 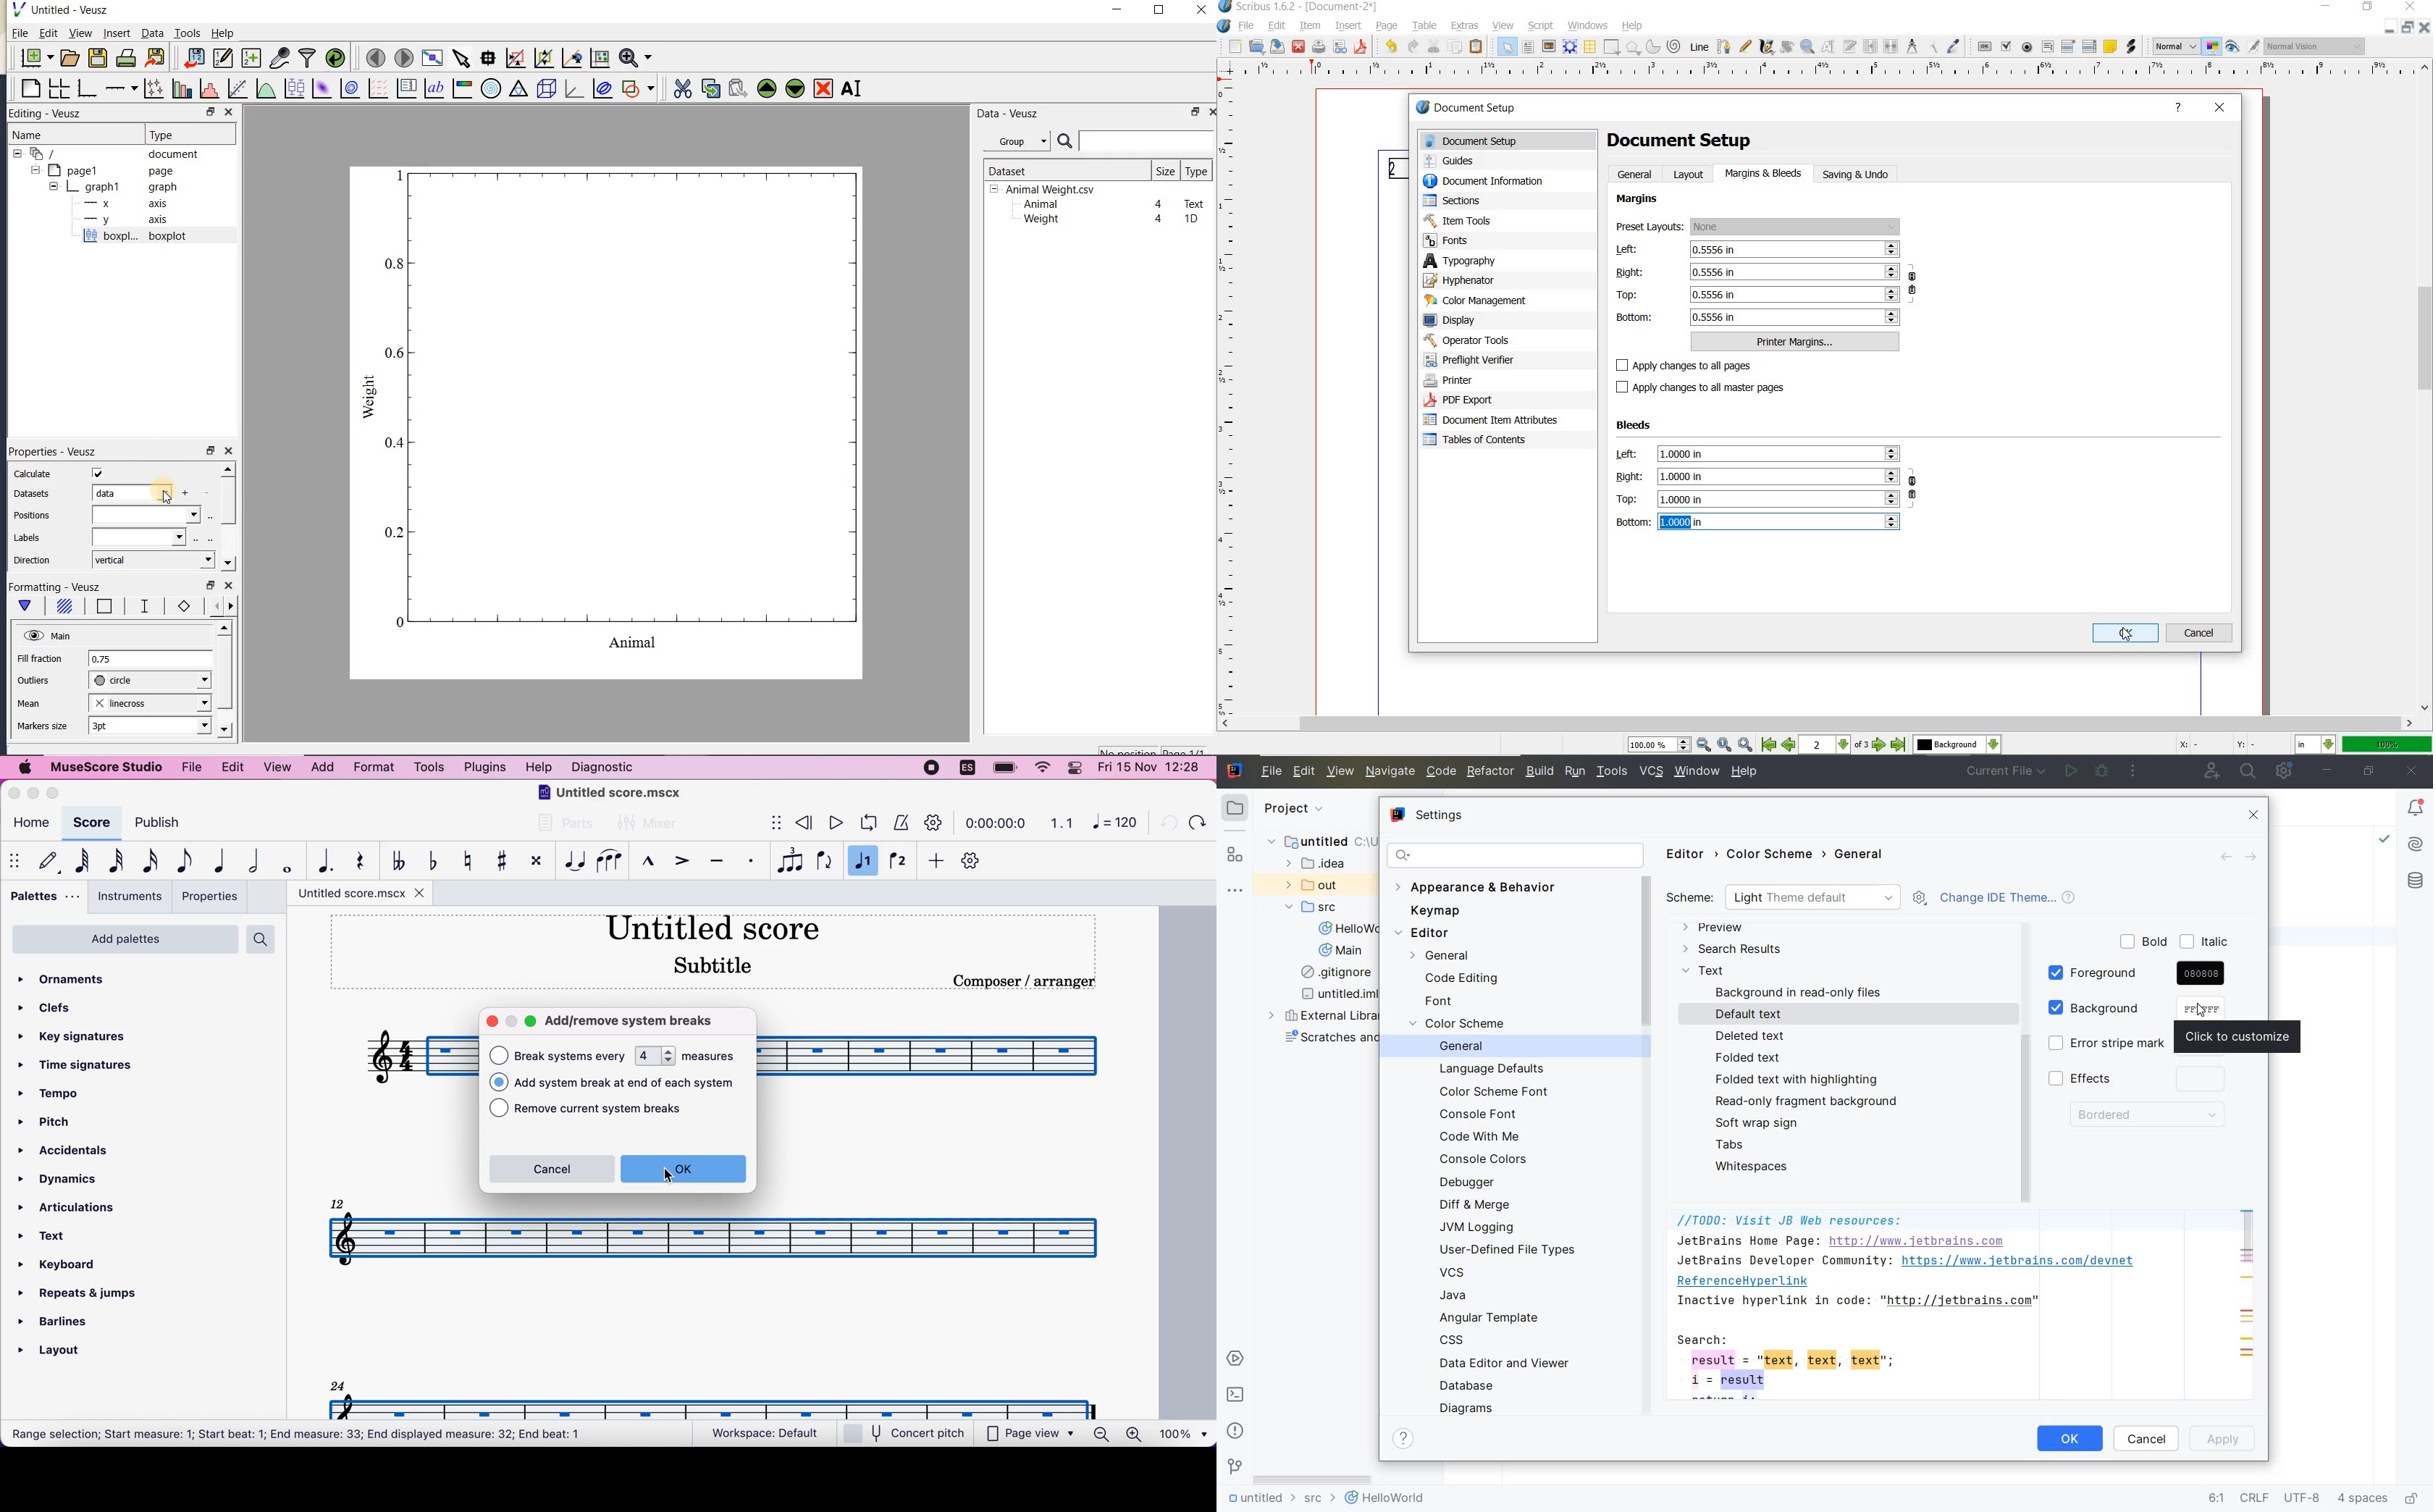 What do you see at coordinates (1757, 294) in the screenshot?
I see `Top` at bounding box center [1757, 294].